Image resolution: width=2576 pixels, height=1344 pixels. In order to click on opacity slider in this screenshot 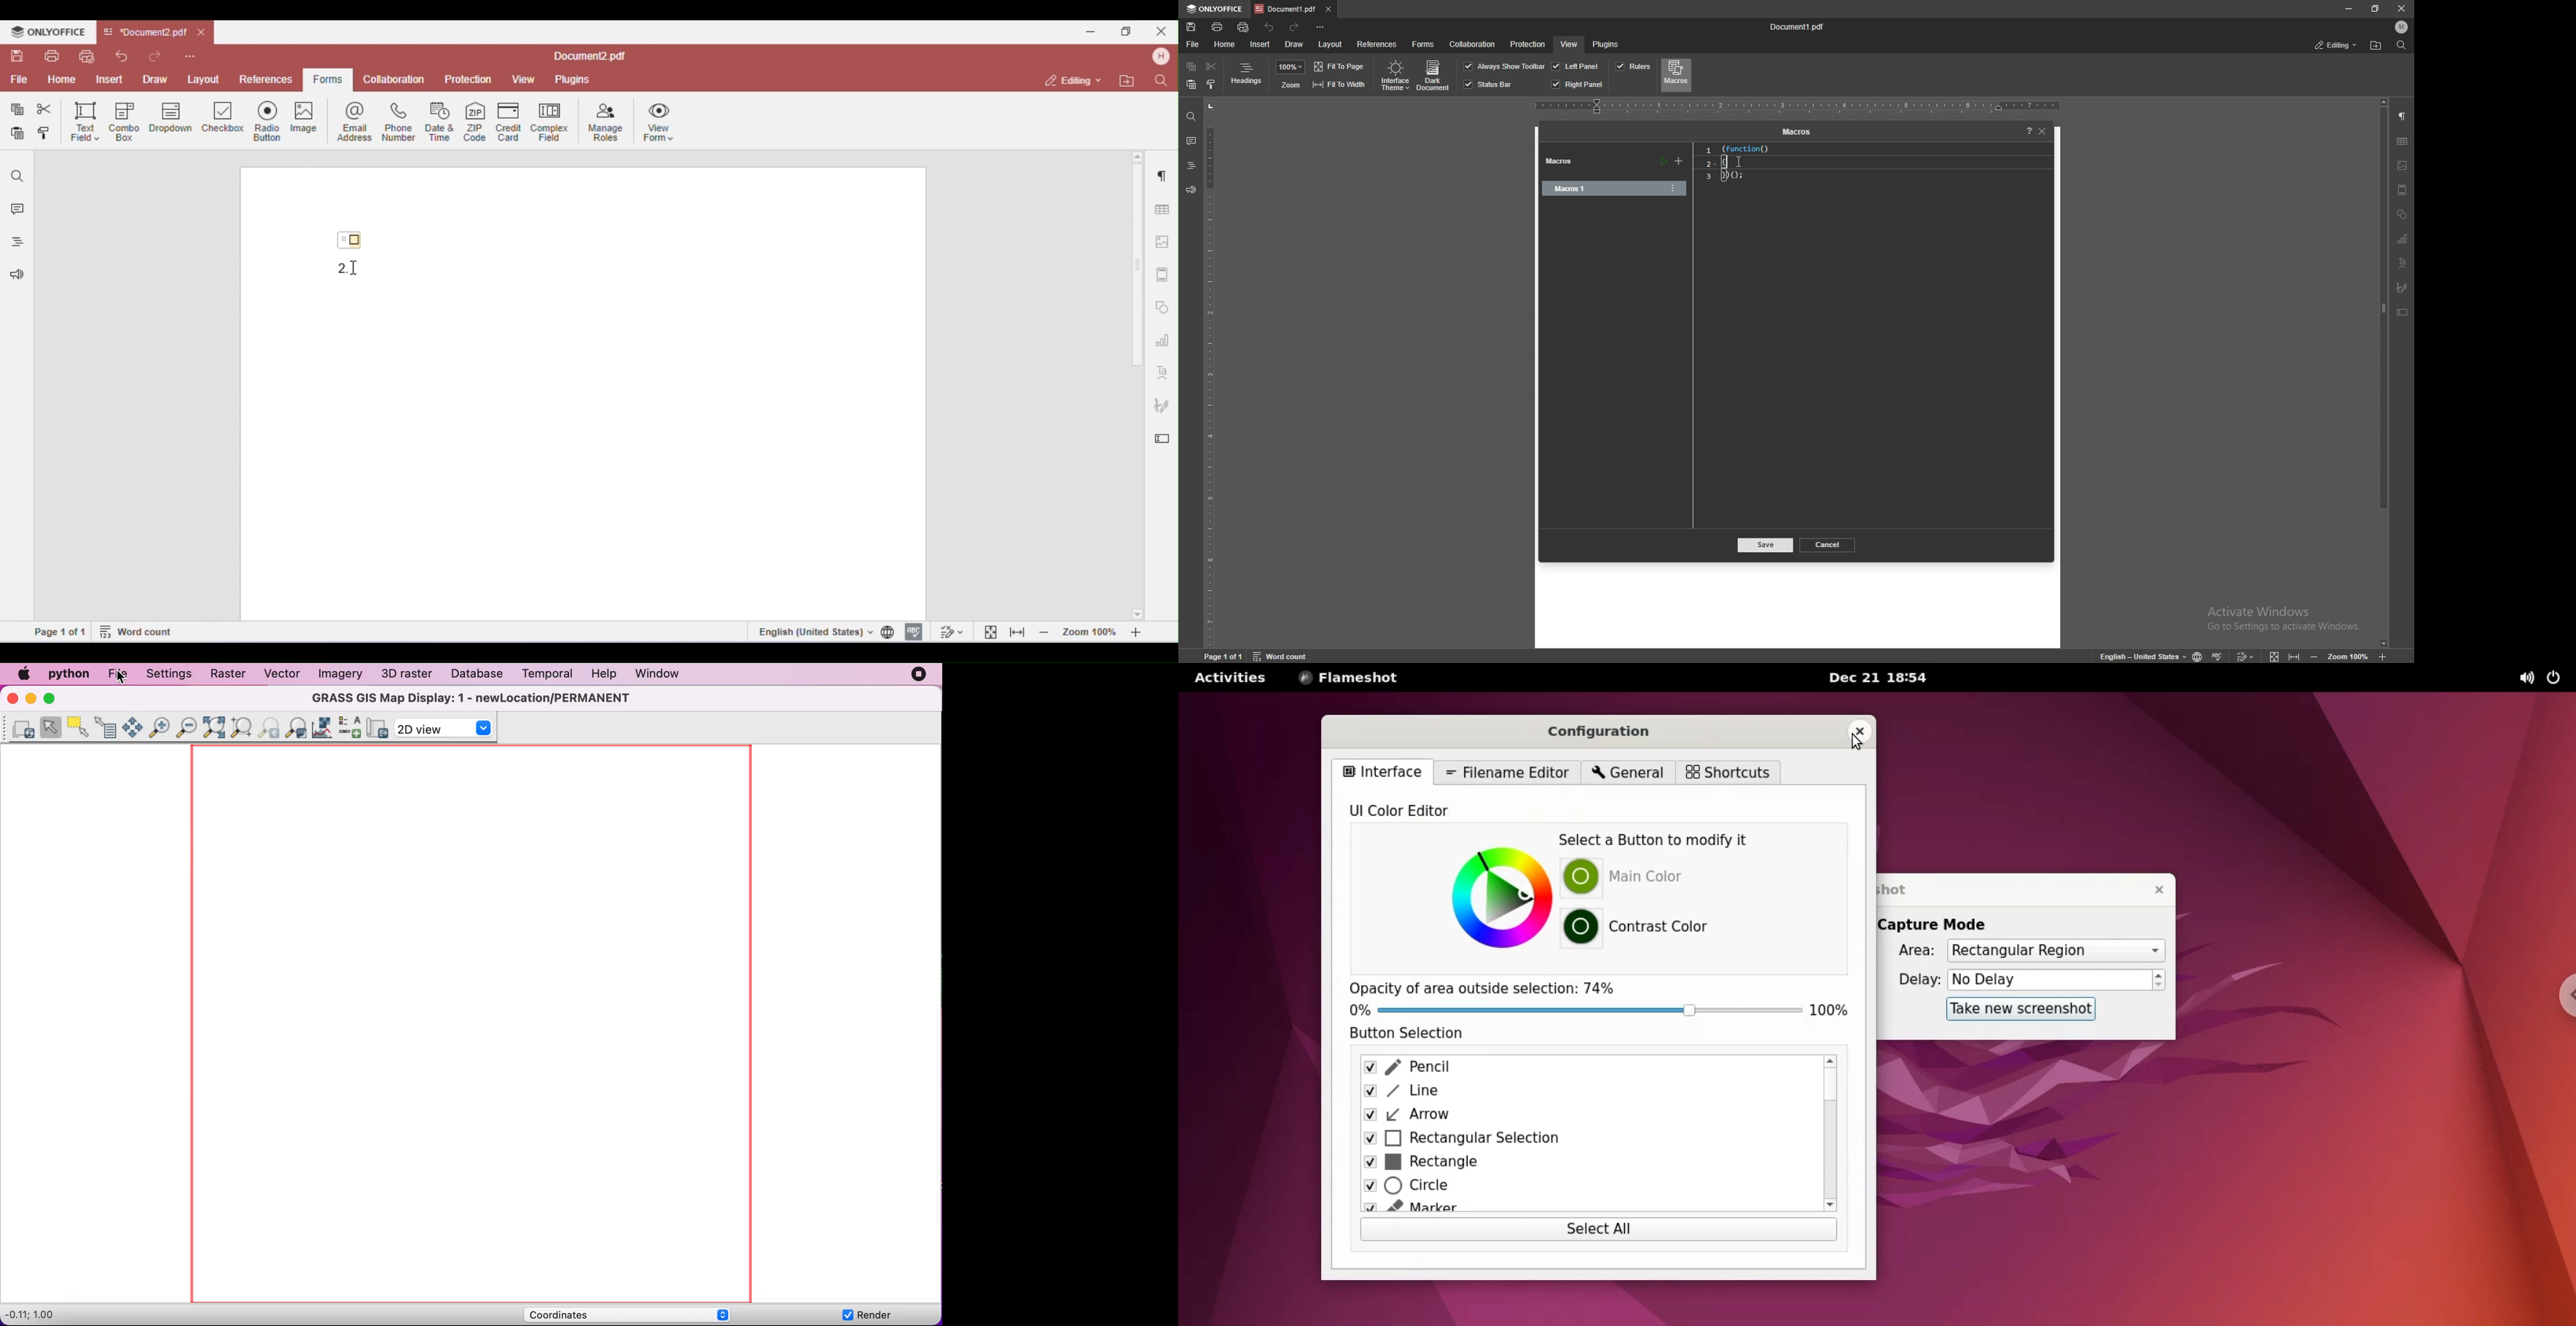, I will do `click(1586, 1012)`.